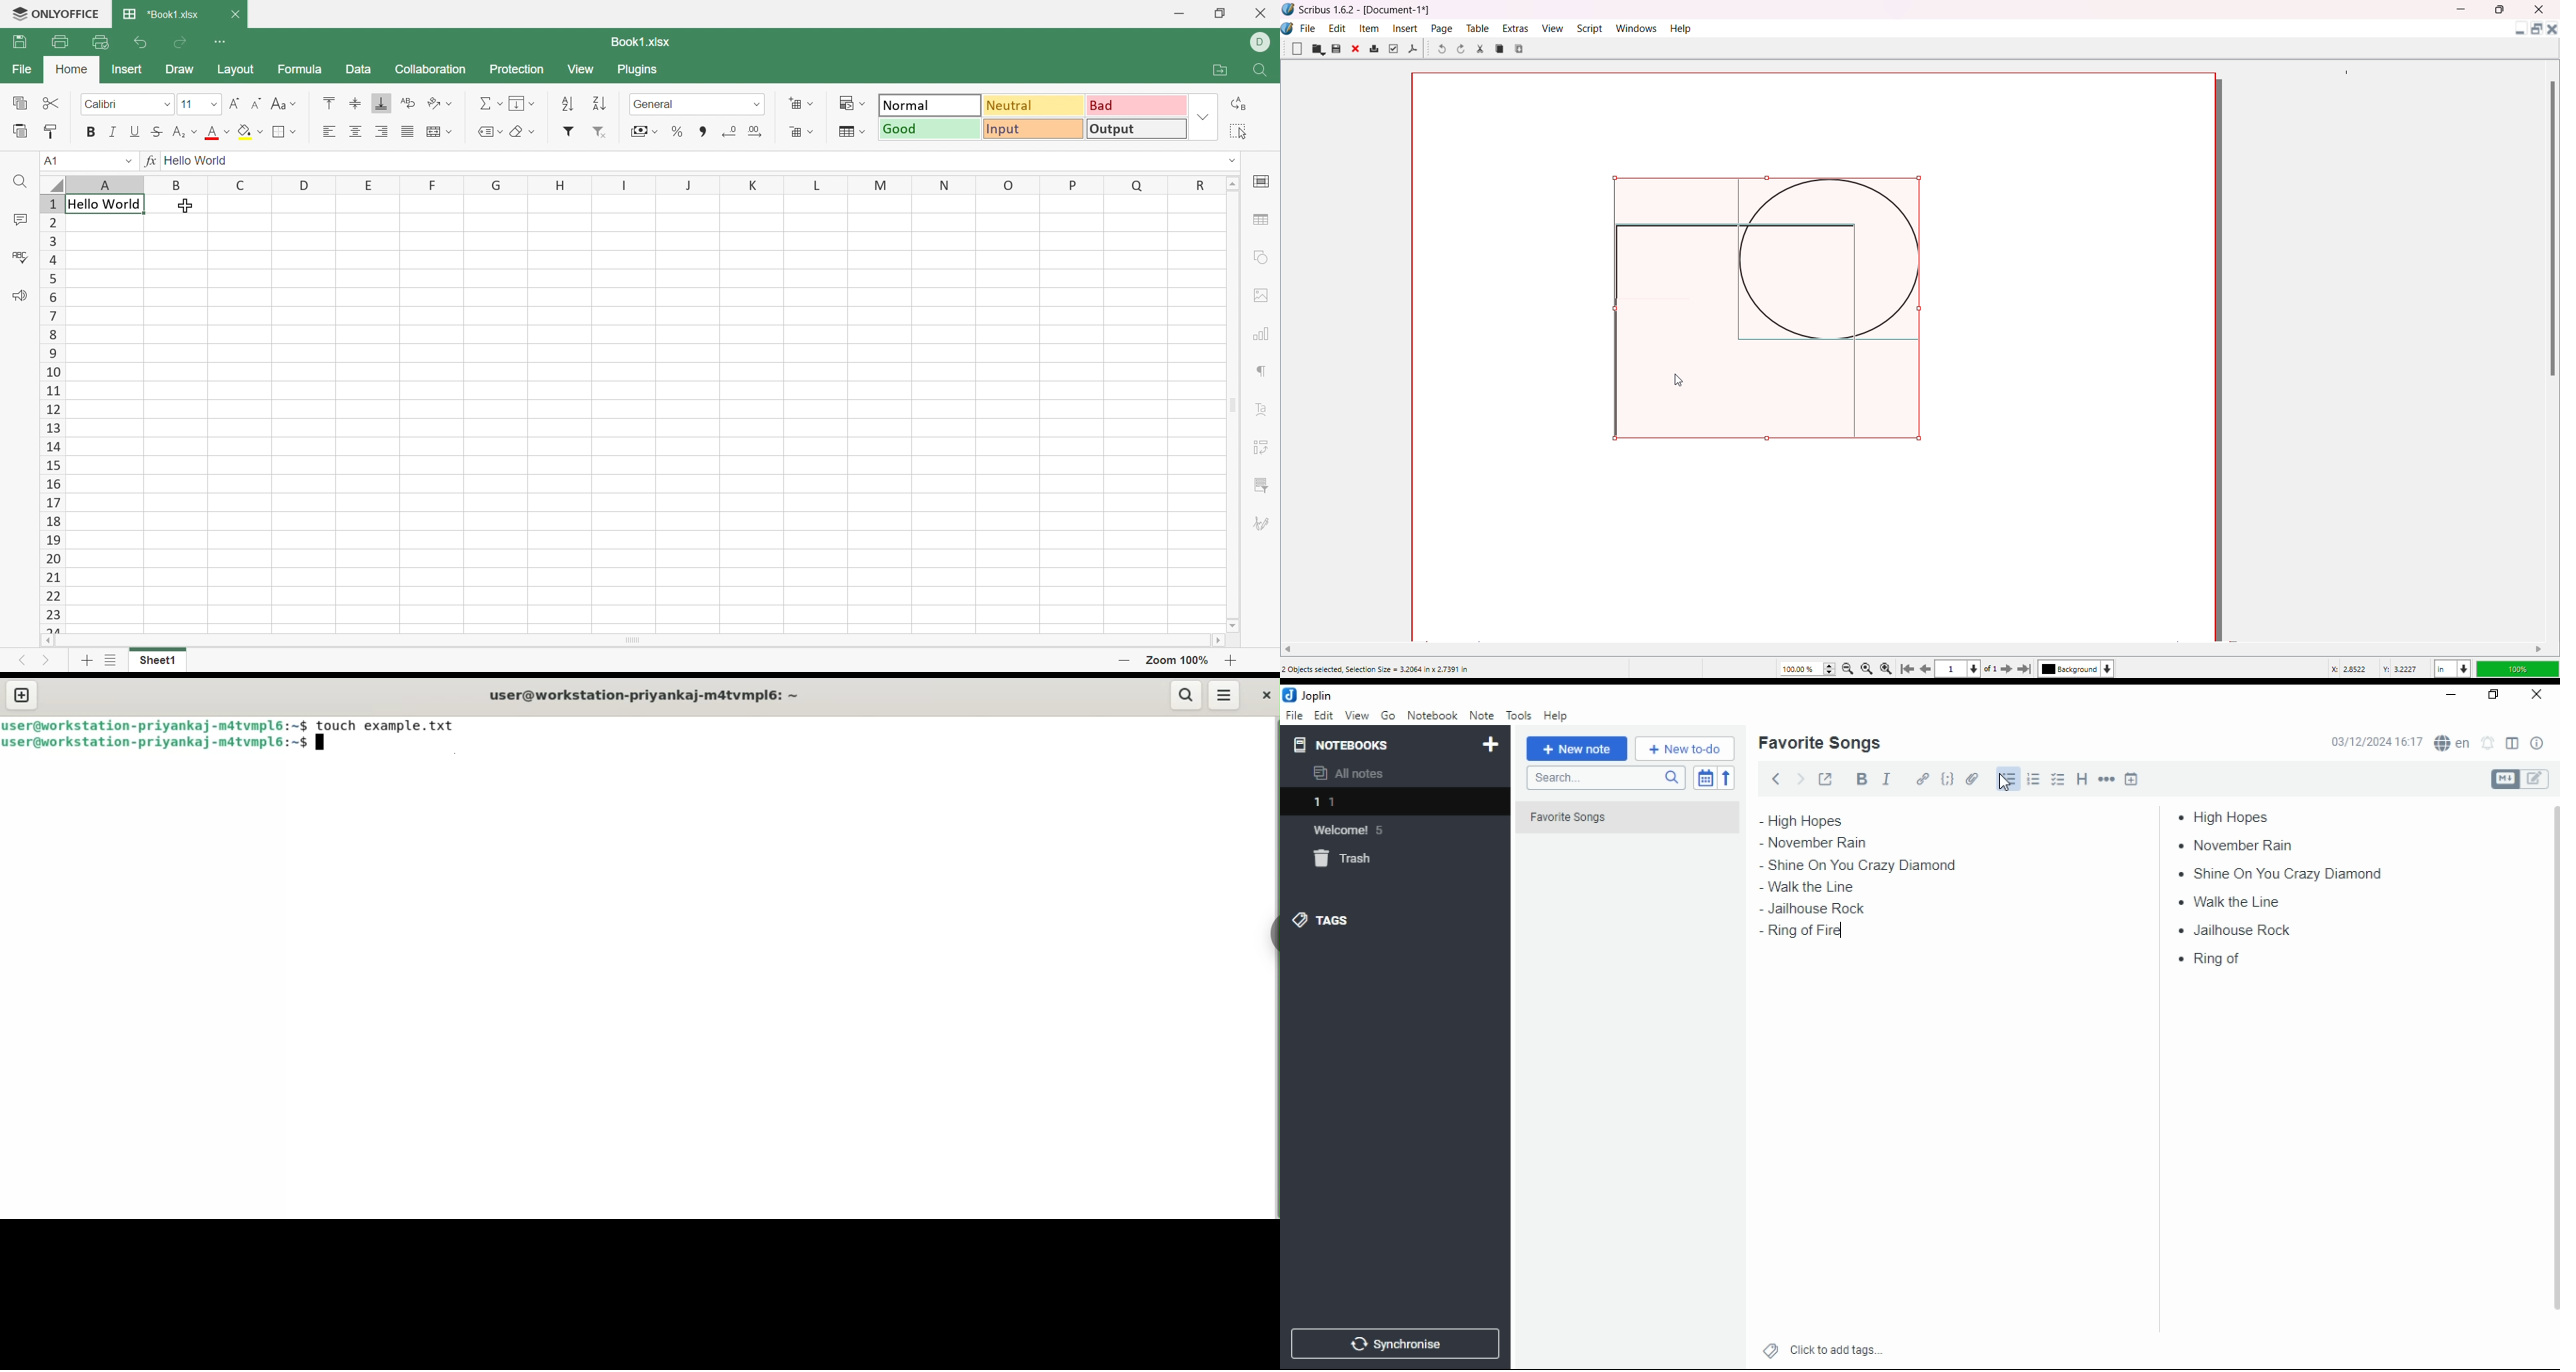 The width and height of the screenshot is (2576, 1372). What do you see at coordinates (1889, 668) in the screenshot?
I see `Zoom in` at bounding box center [1889, 668].